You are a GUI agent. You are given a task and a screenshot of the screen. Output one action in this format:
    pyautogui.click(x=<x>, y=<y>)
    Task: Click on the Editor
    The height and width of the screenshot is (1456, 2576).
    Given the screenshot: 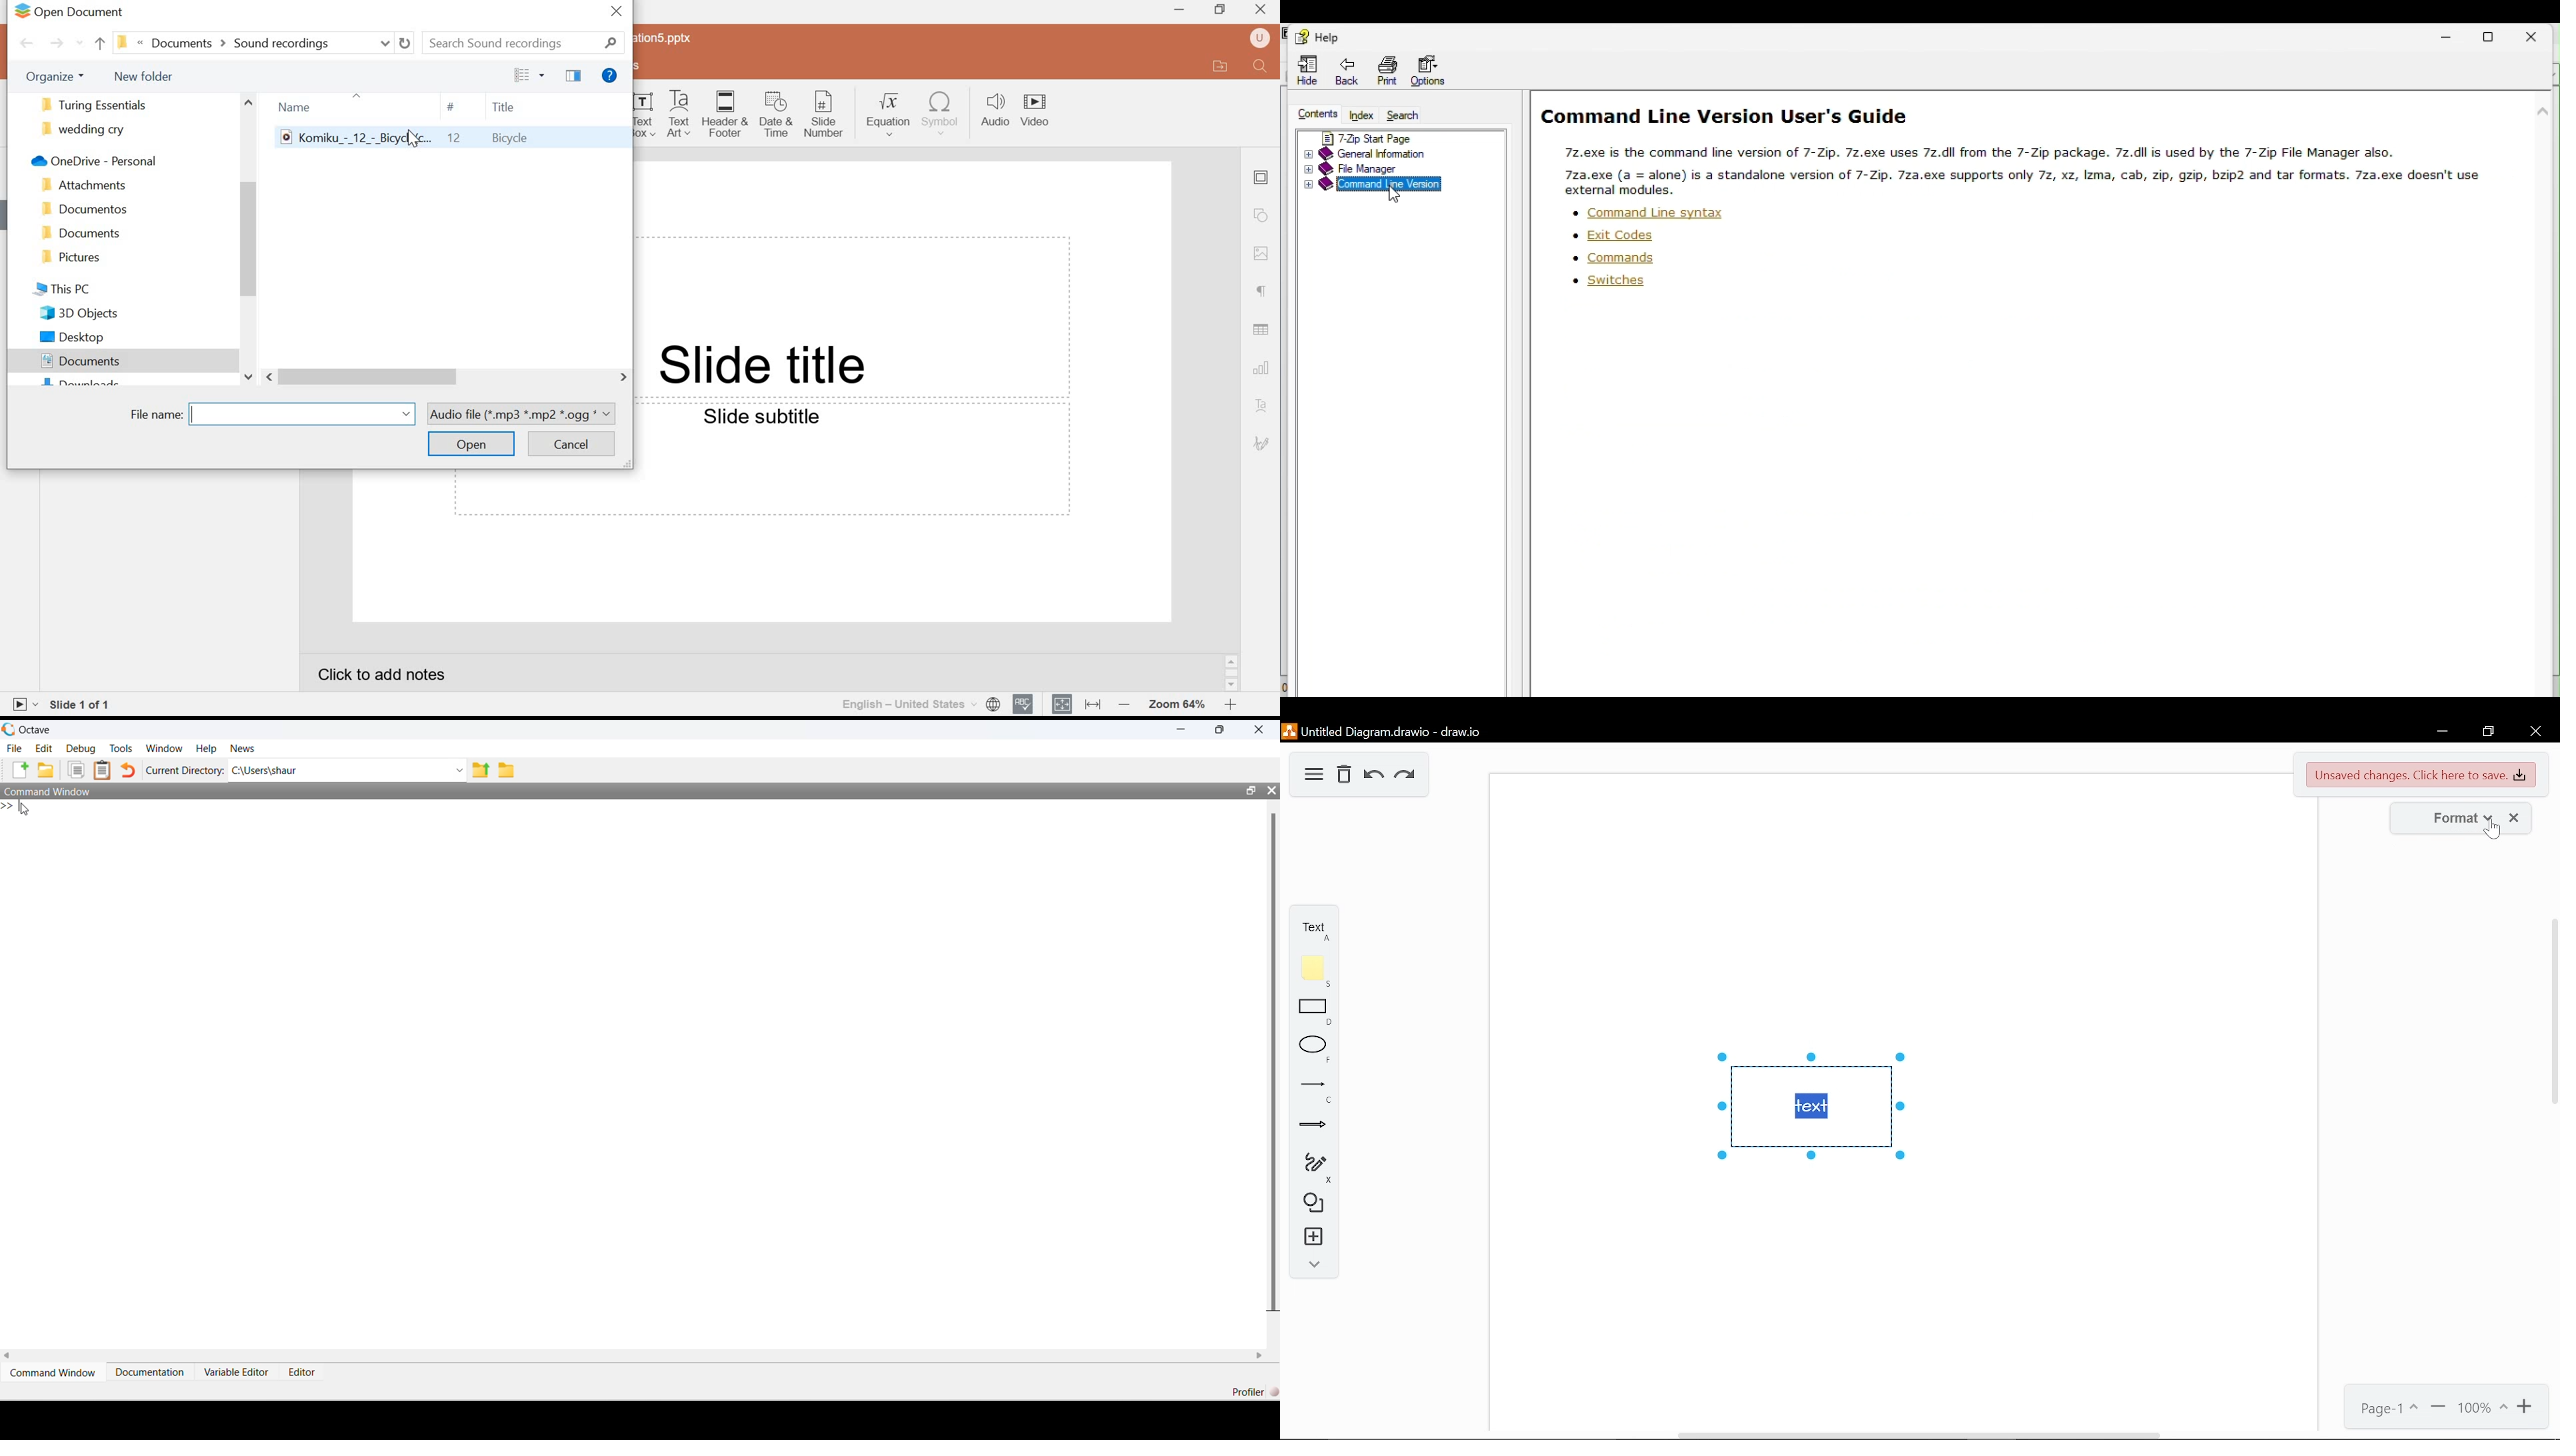 What is the action you would take?
    pyautogui.click(x=303, y=1371)
    